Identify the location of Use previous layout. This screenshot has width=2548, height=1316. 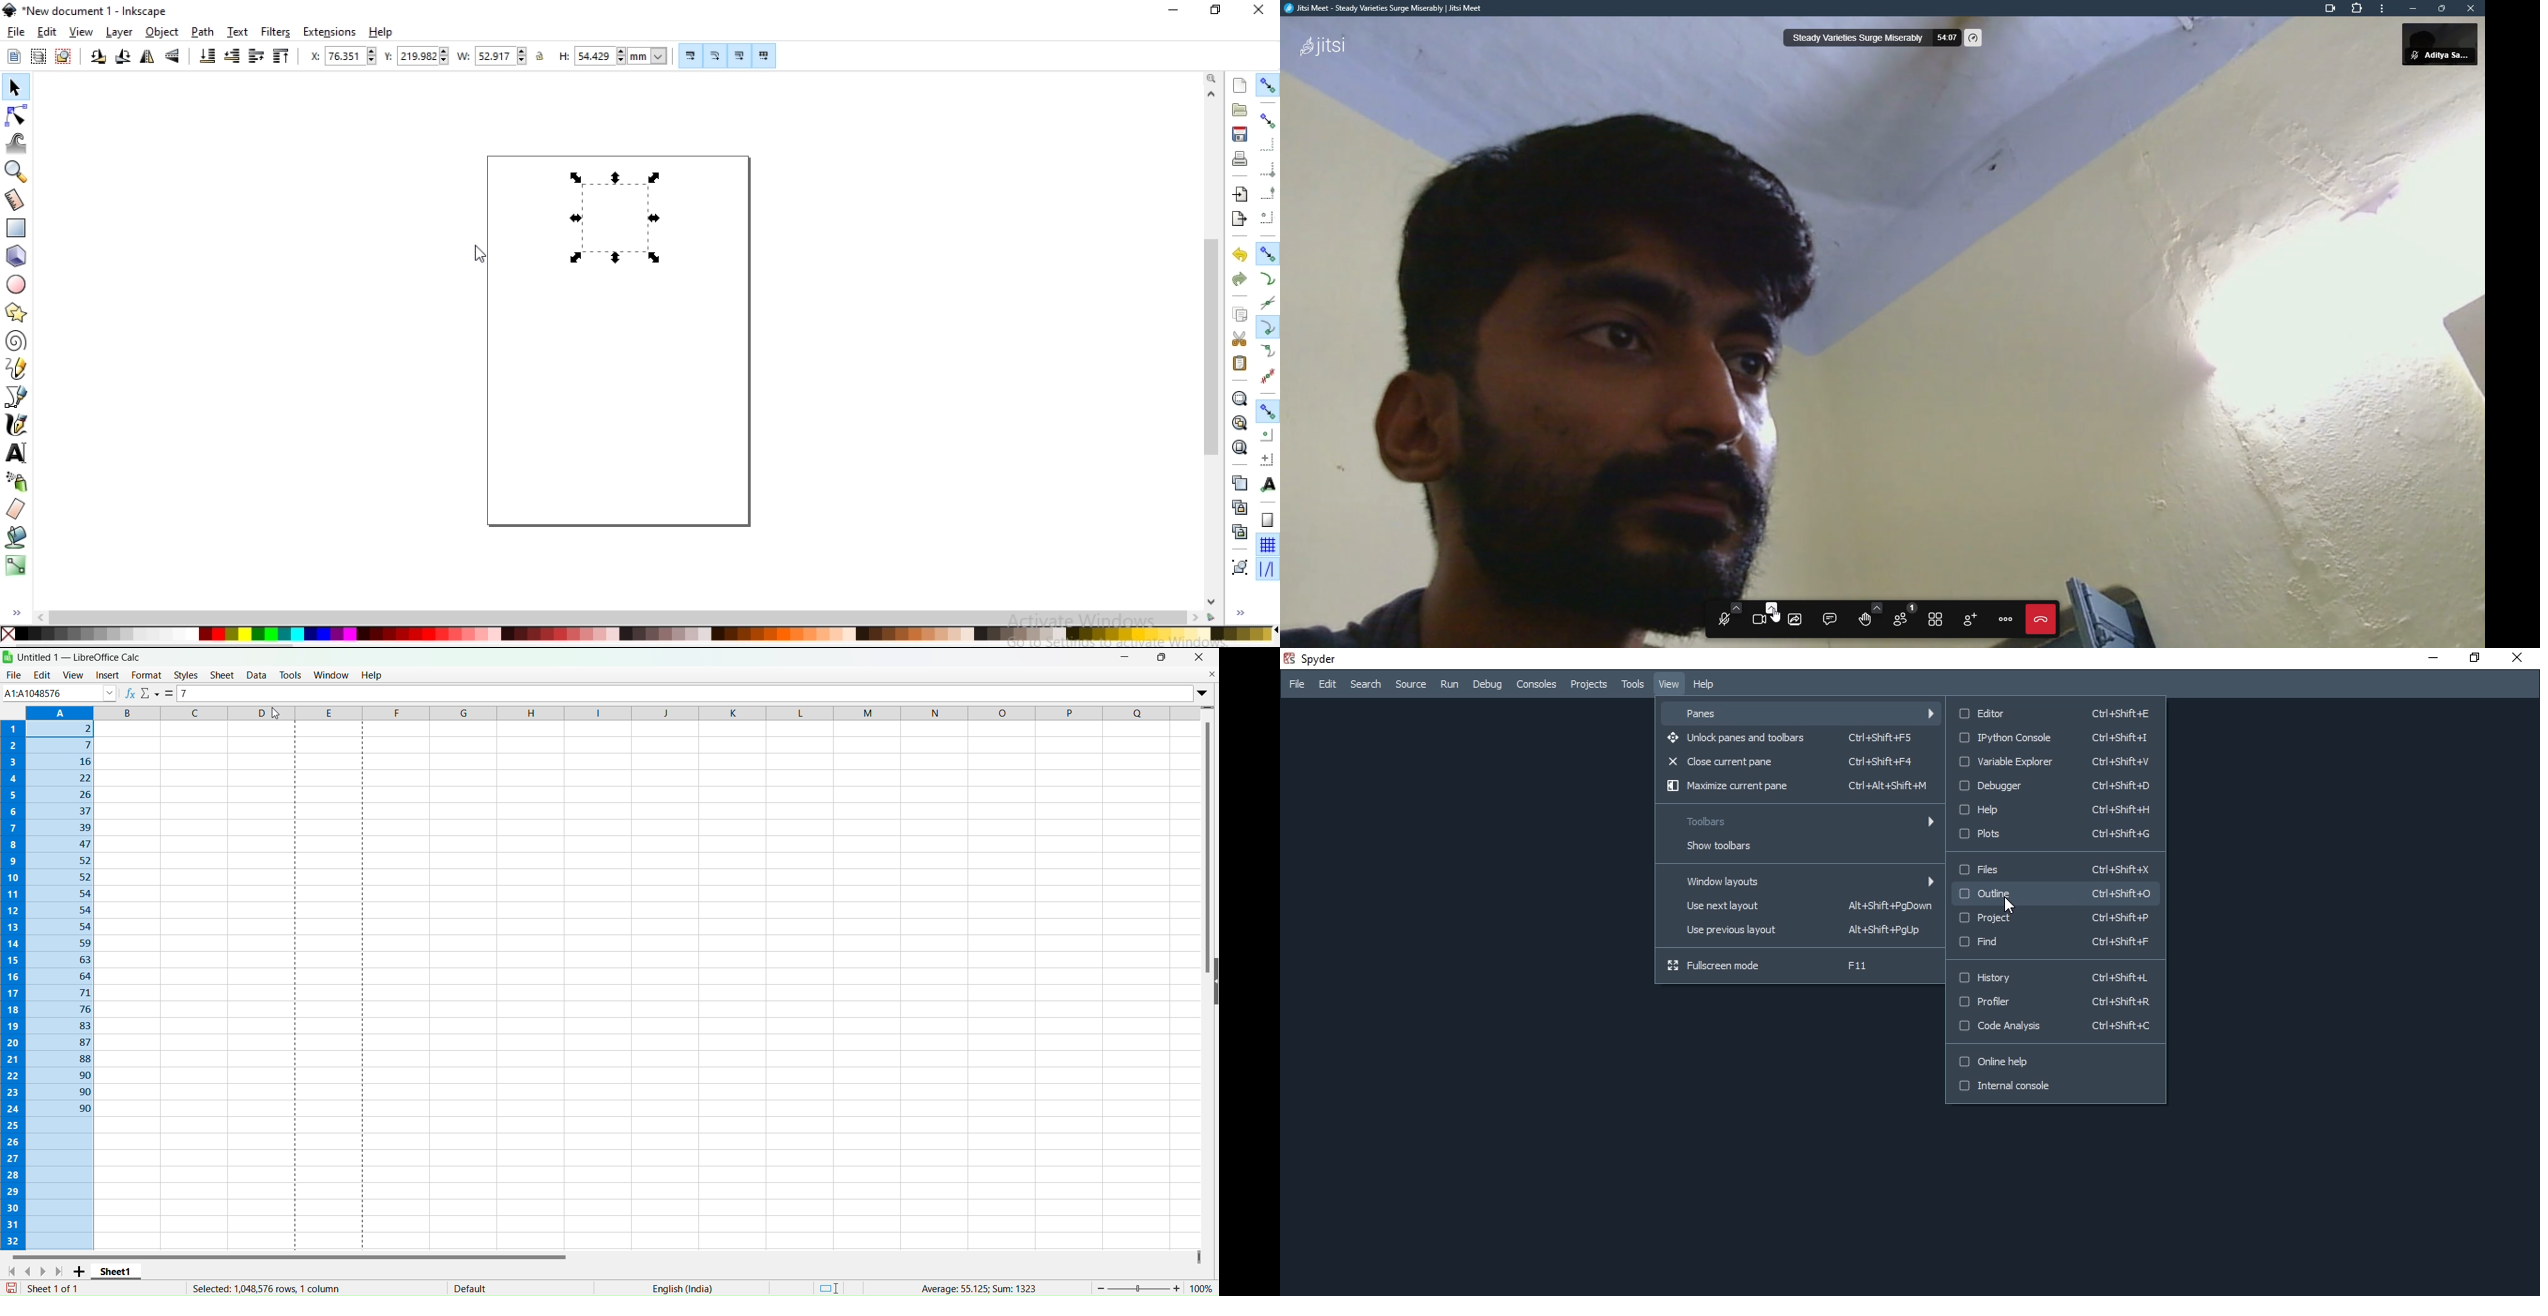
(1797, 929).